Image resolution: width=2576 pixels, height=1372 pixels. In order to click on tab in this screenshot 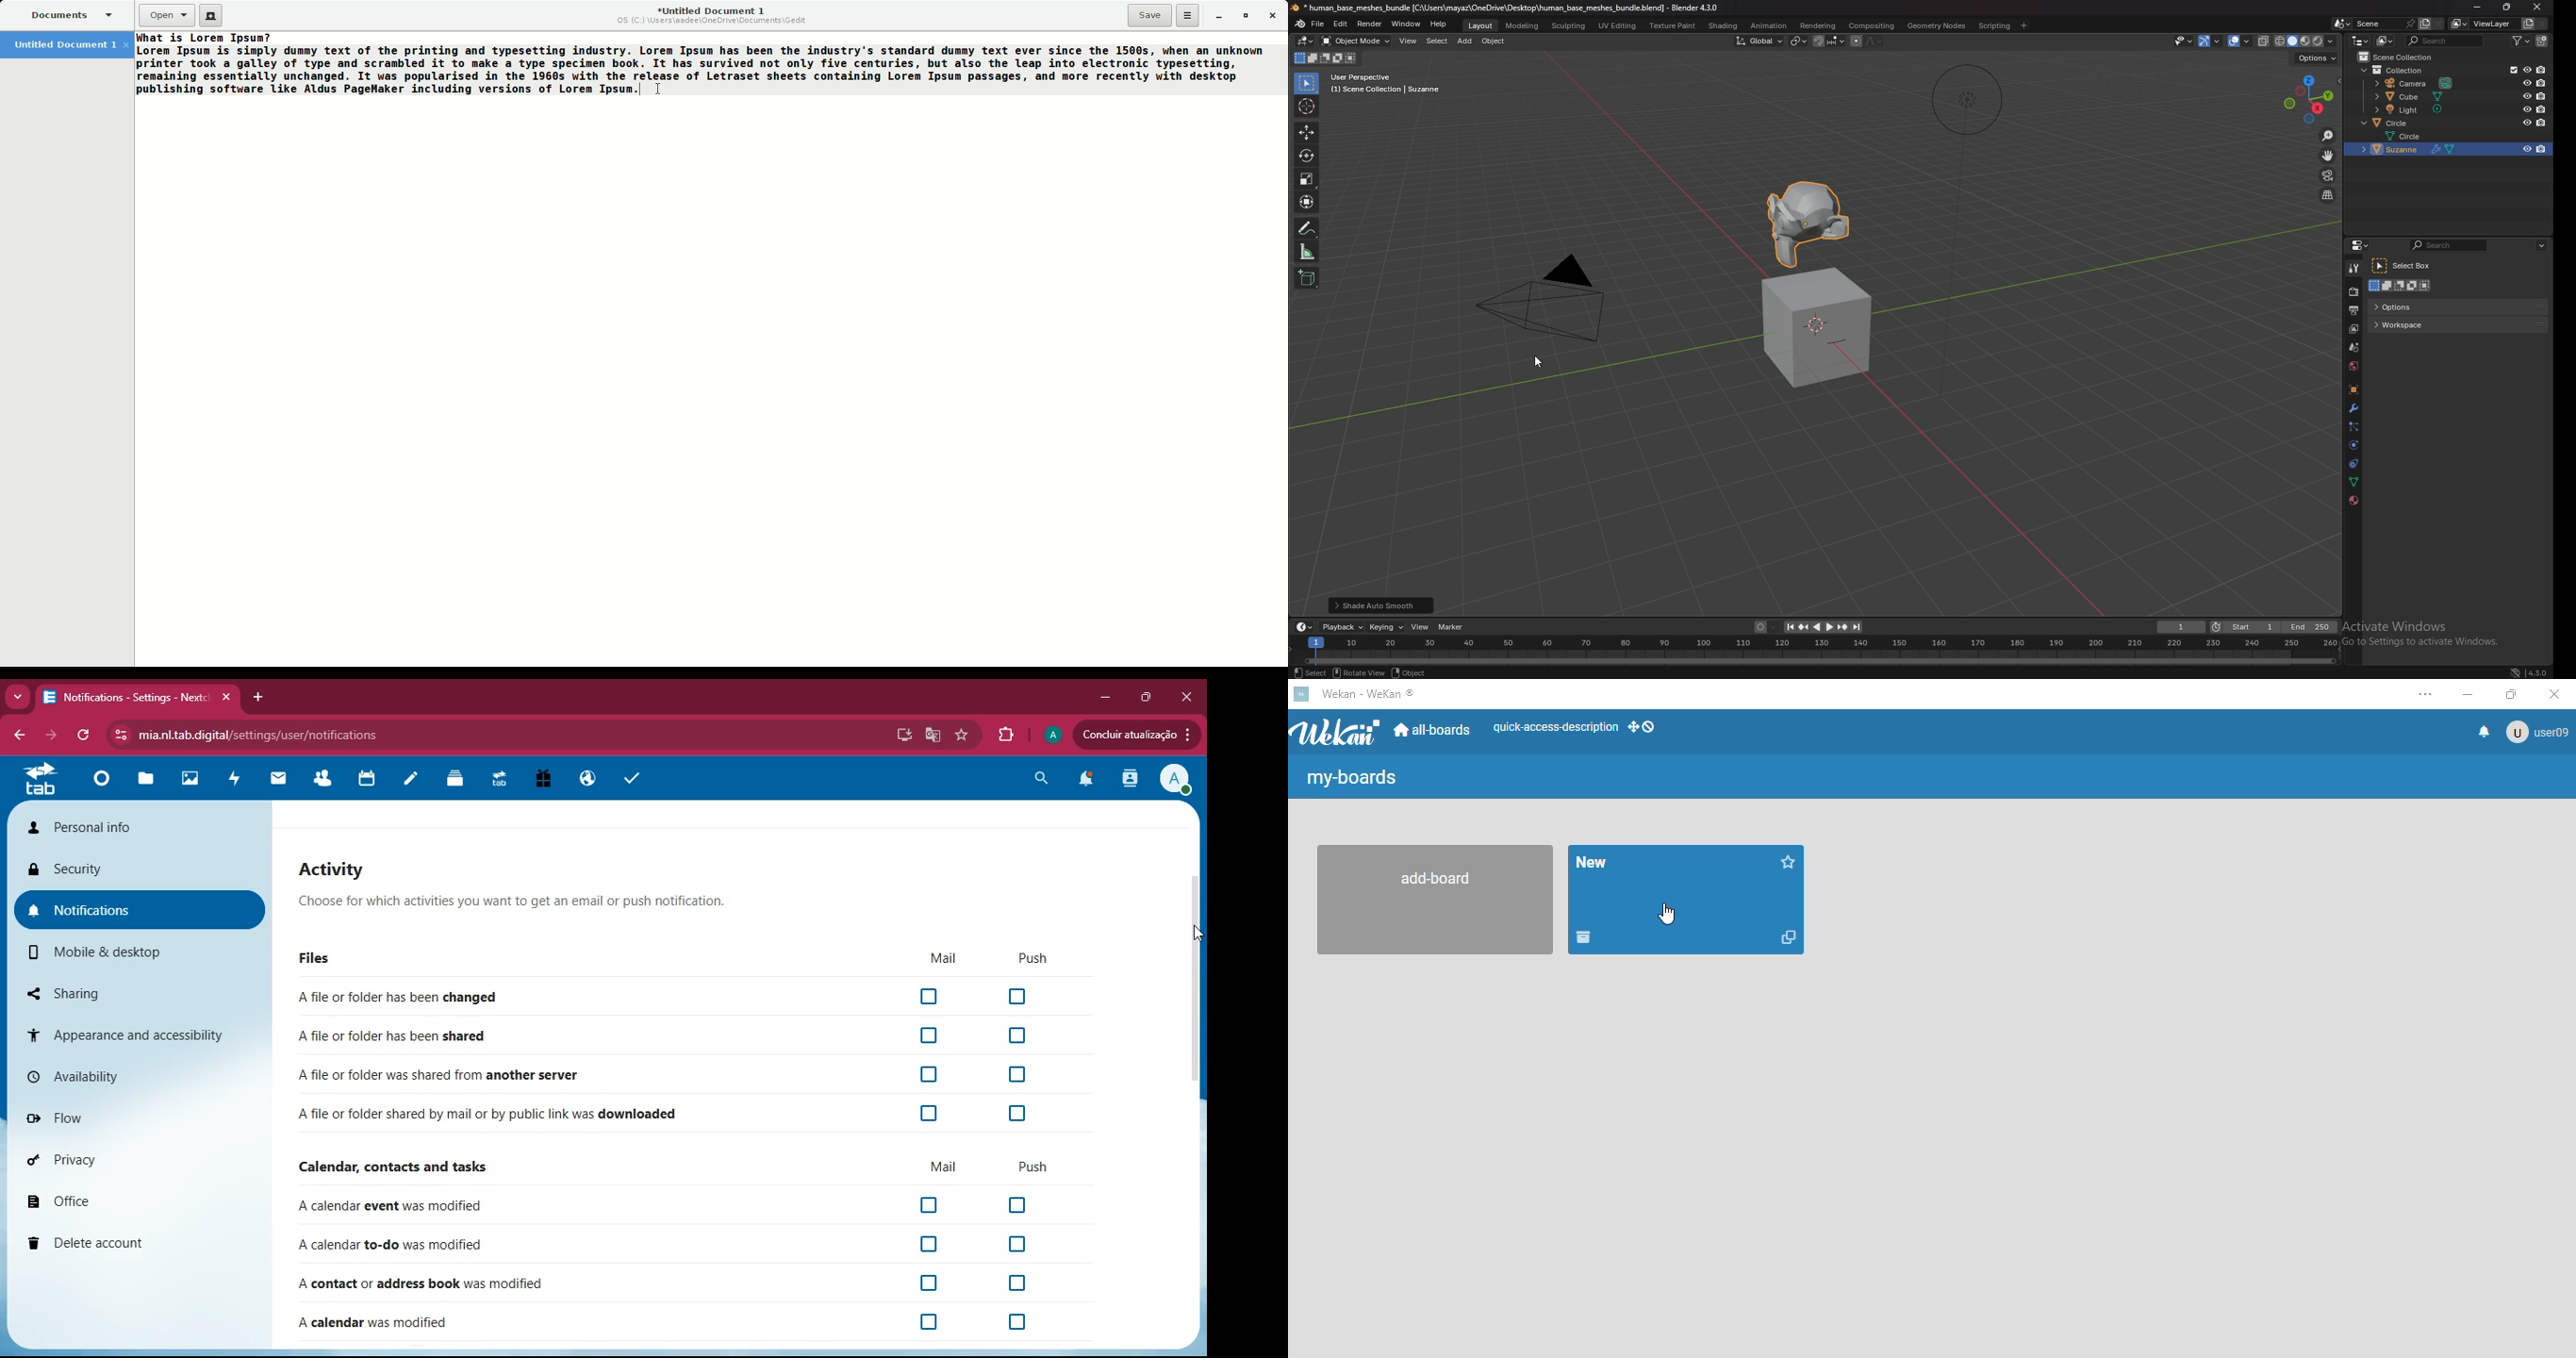, I will do `click(503, 780)`.